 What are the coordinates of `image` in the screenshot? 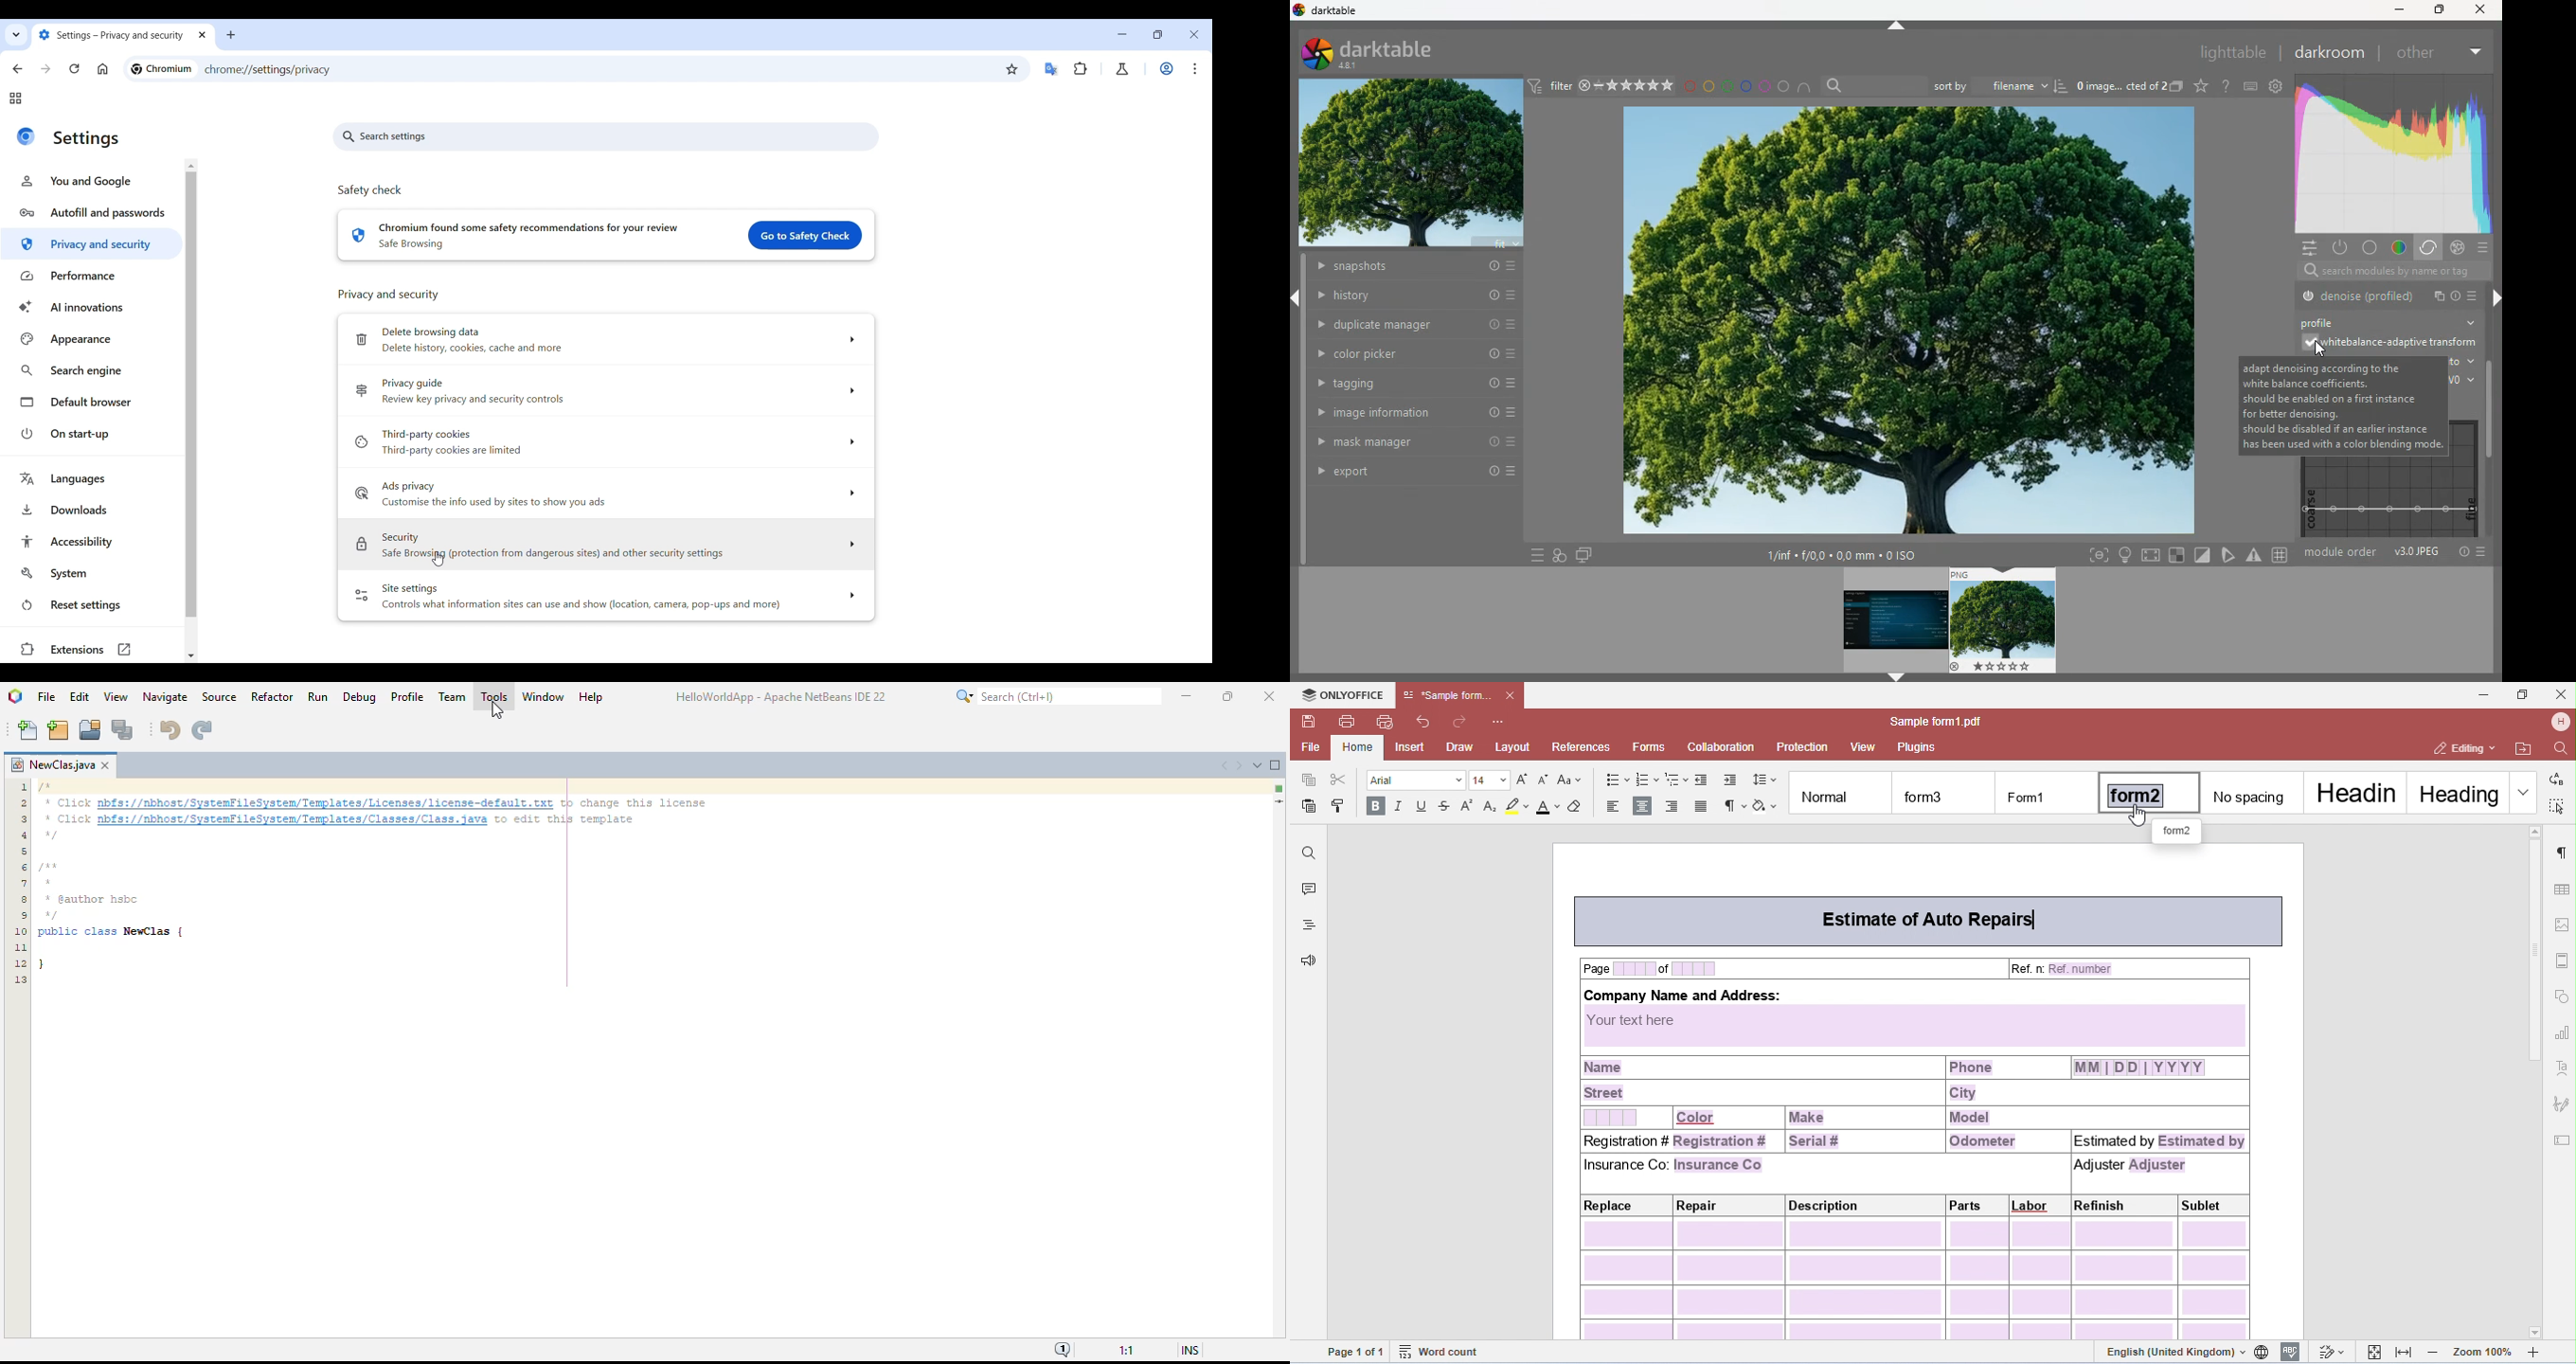 It's located at (2118, 84).